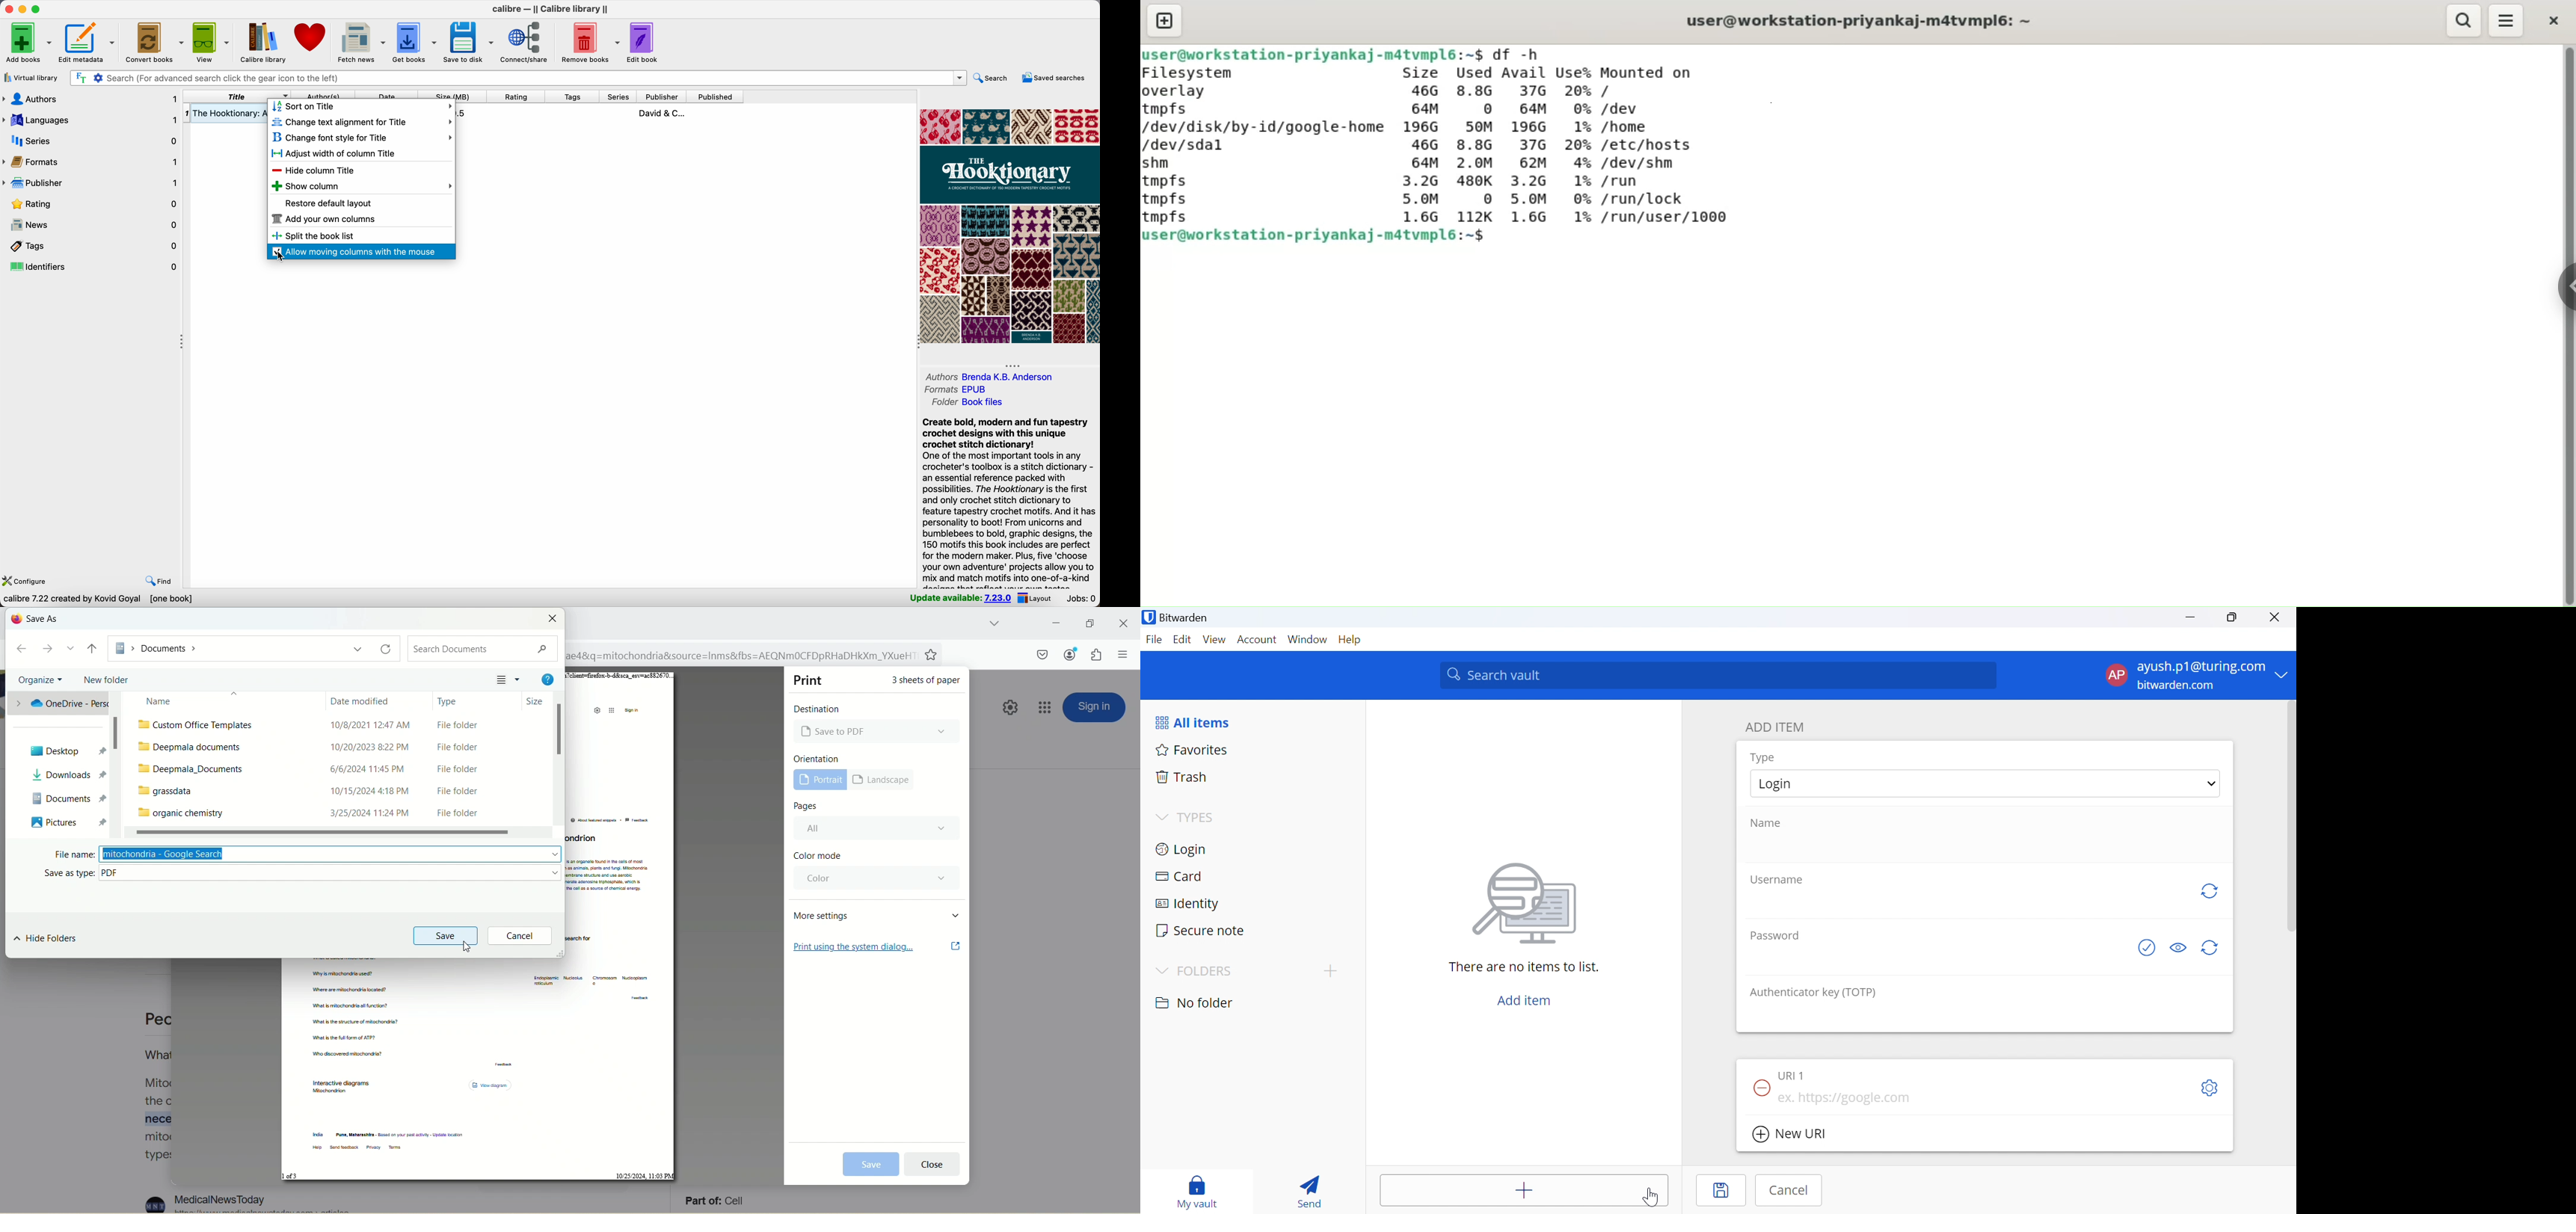 The width and height of the screenshot is (2576, 1232). What do you see at coordinates (330, 203) in the screenshot?
I see `restore deafult layout` at bounding box center [330, 203].